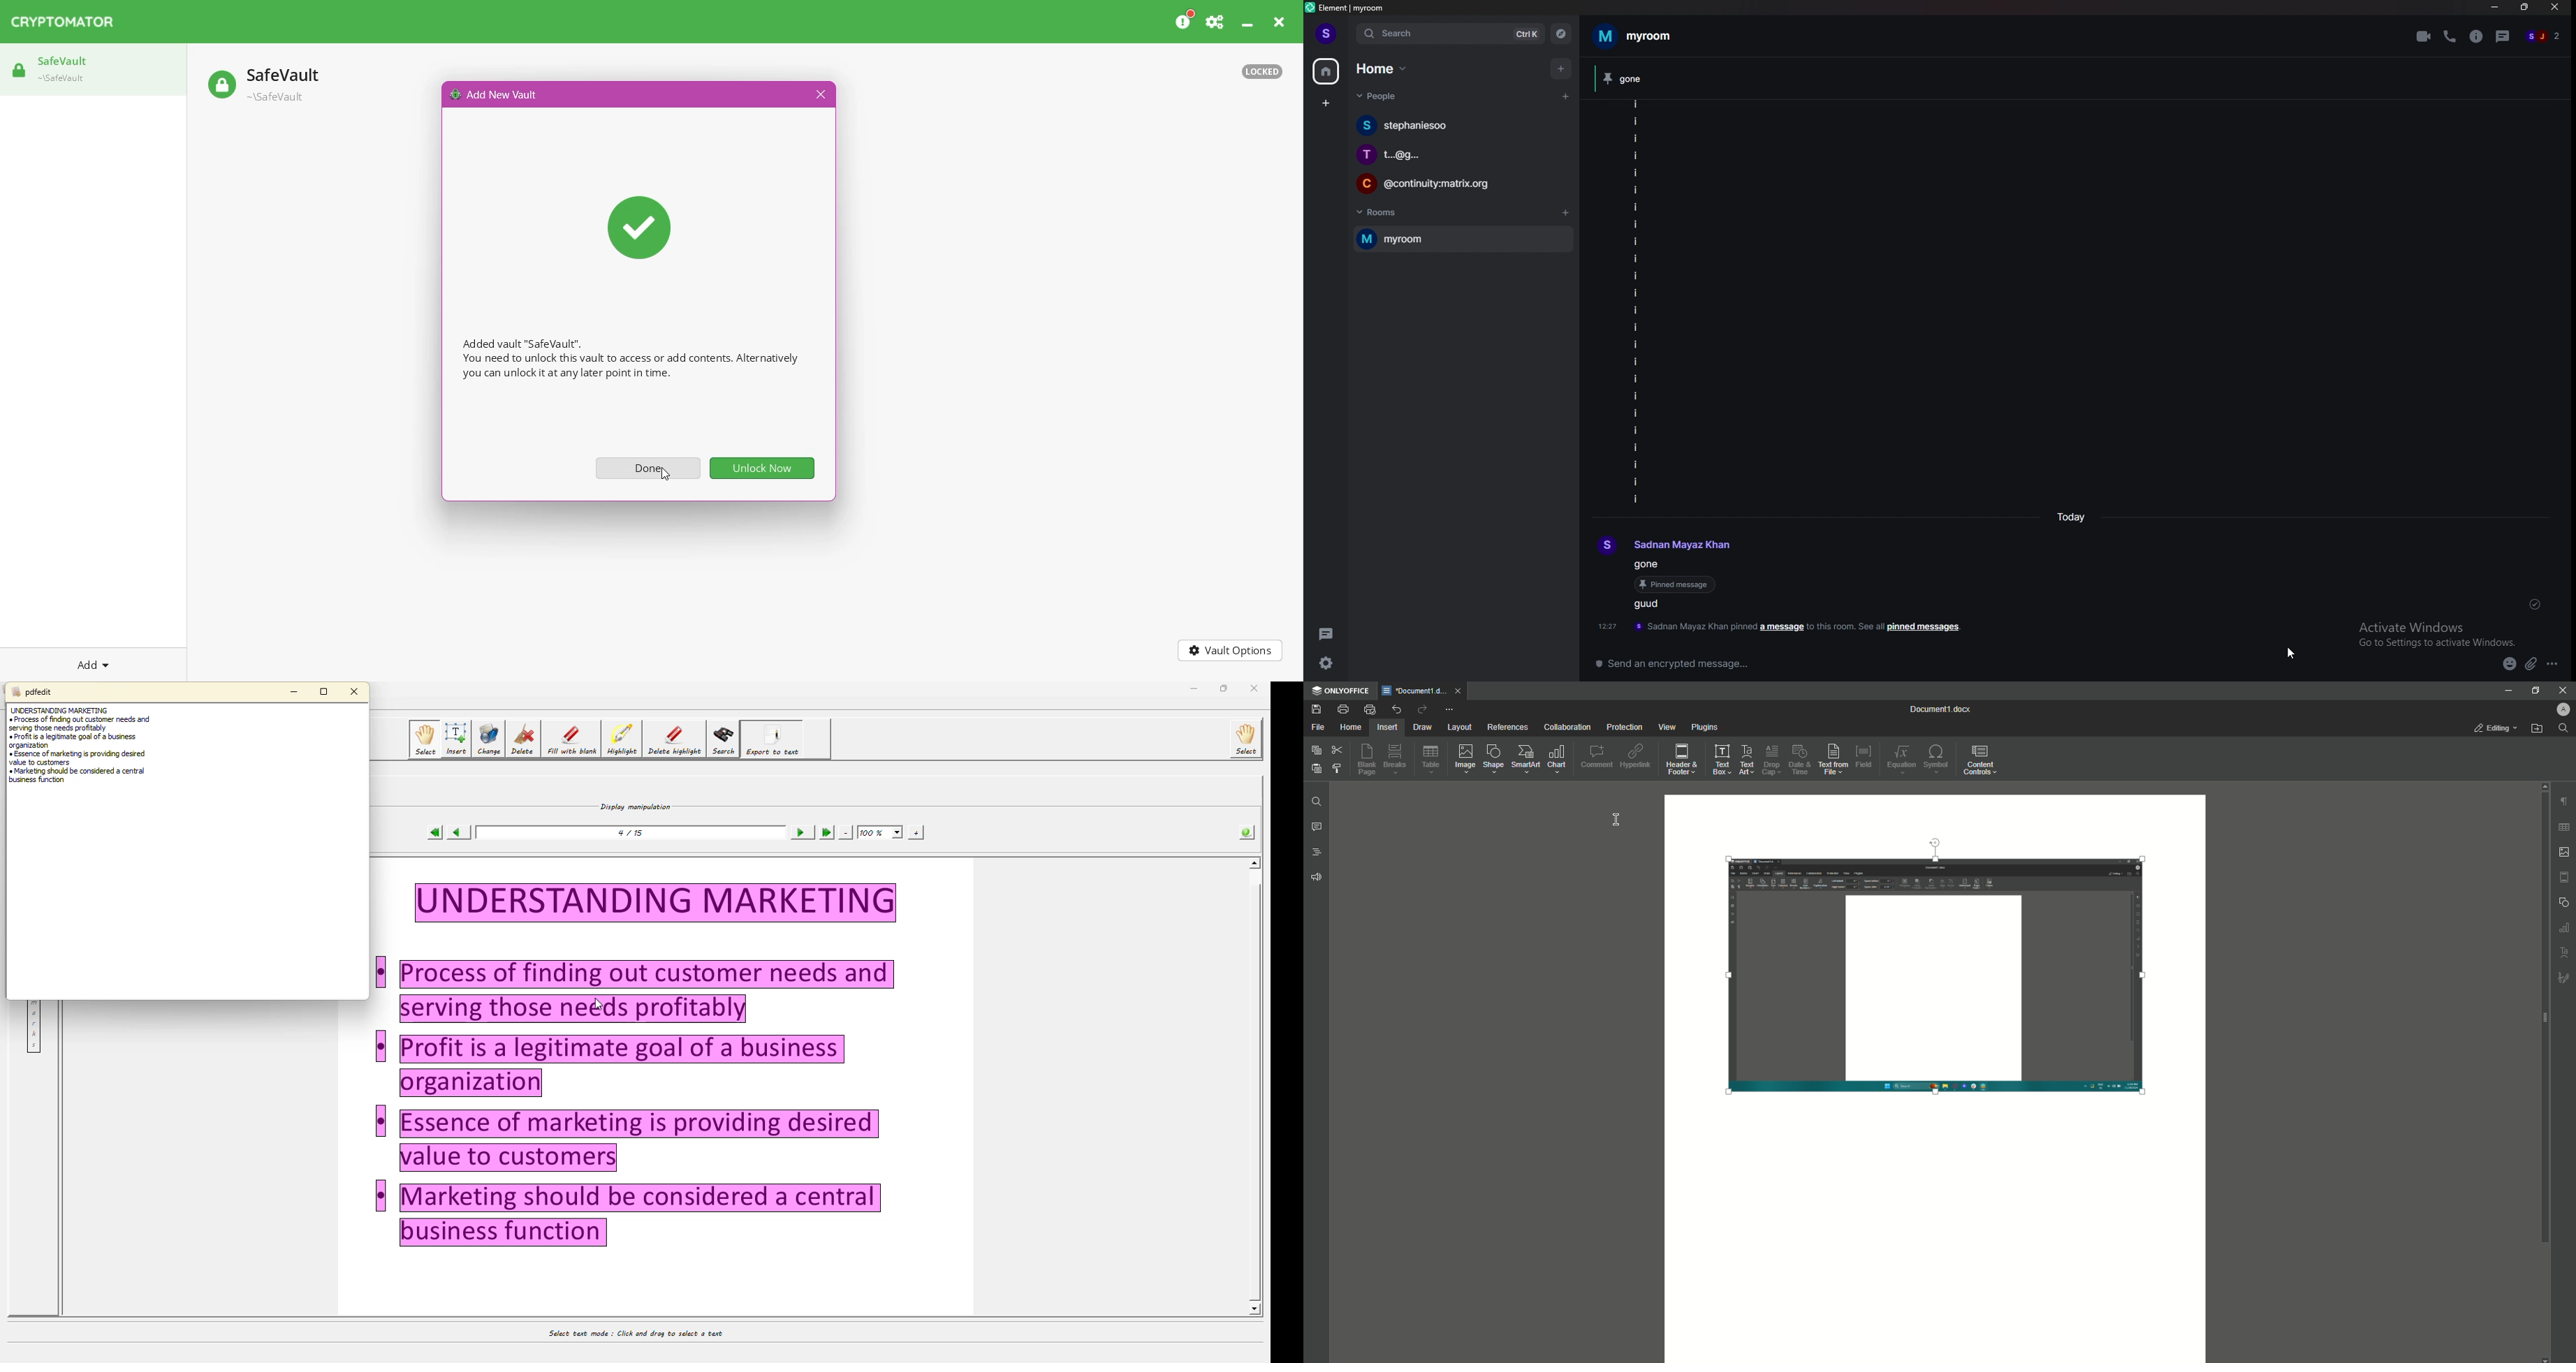 This screenshot has height=1372, width=2576. Describe the element at coordinates (1526, 758) in the screenshot. I see `SmartArt` at that location.